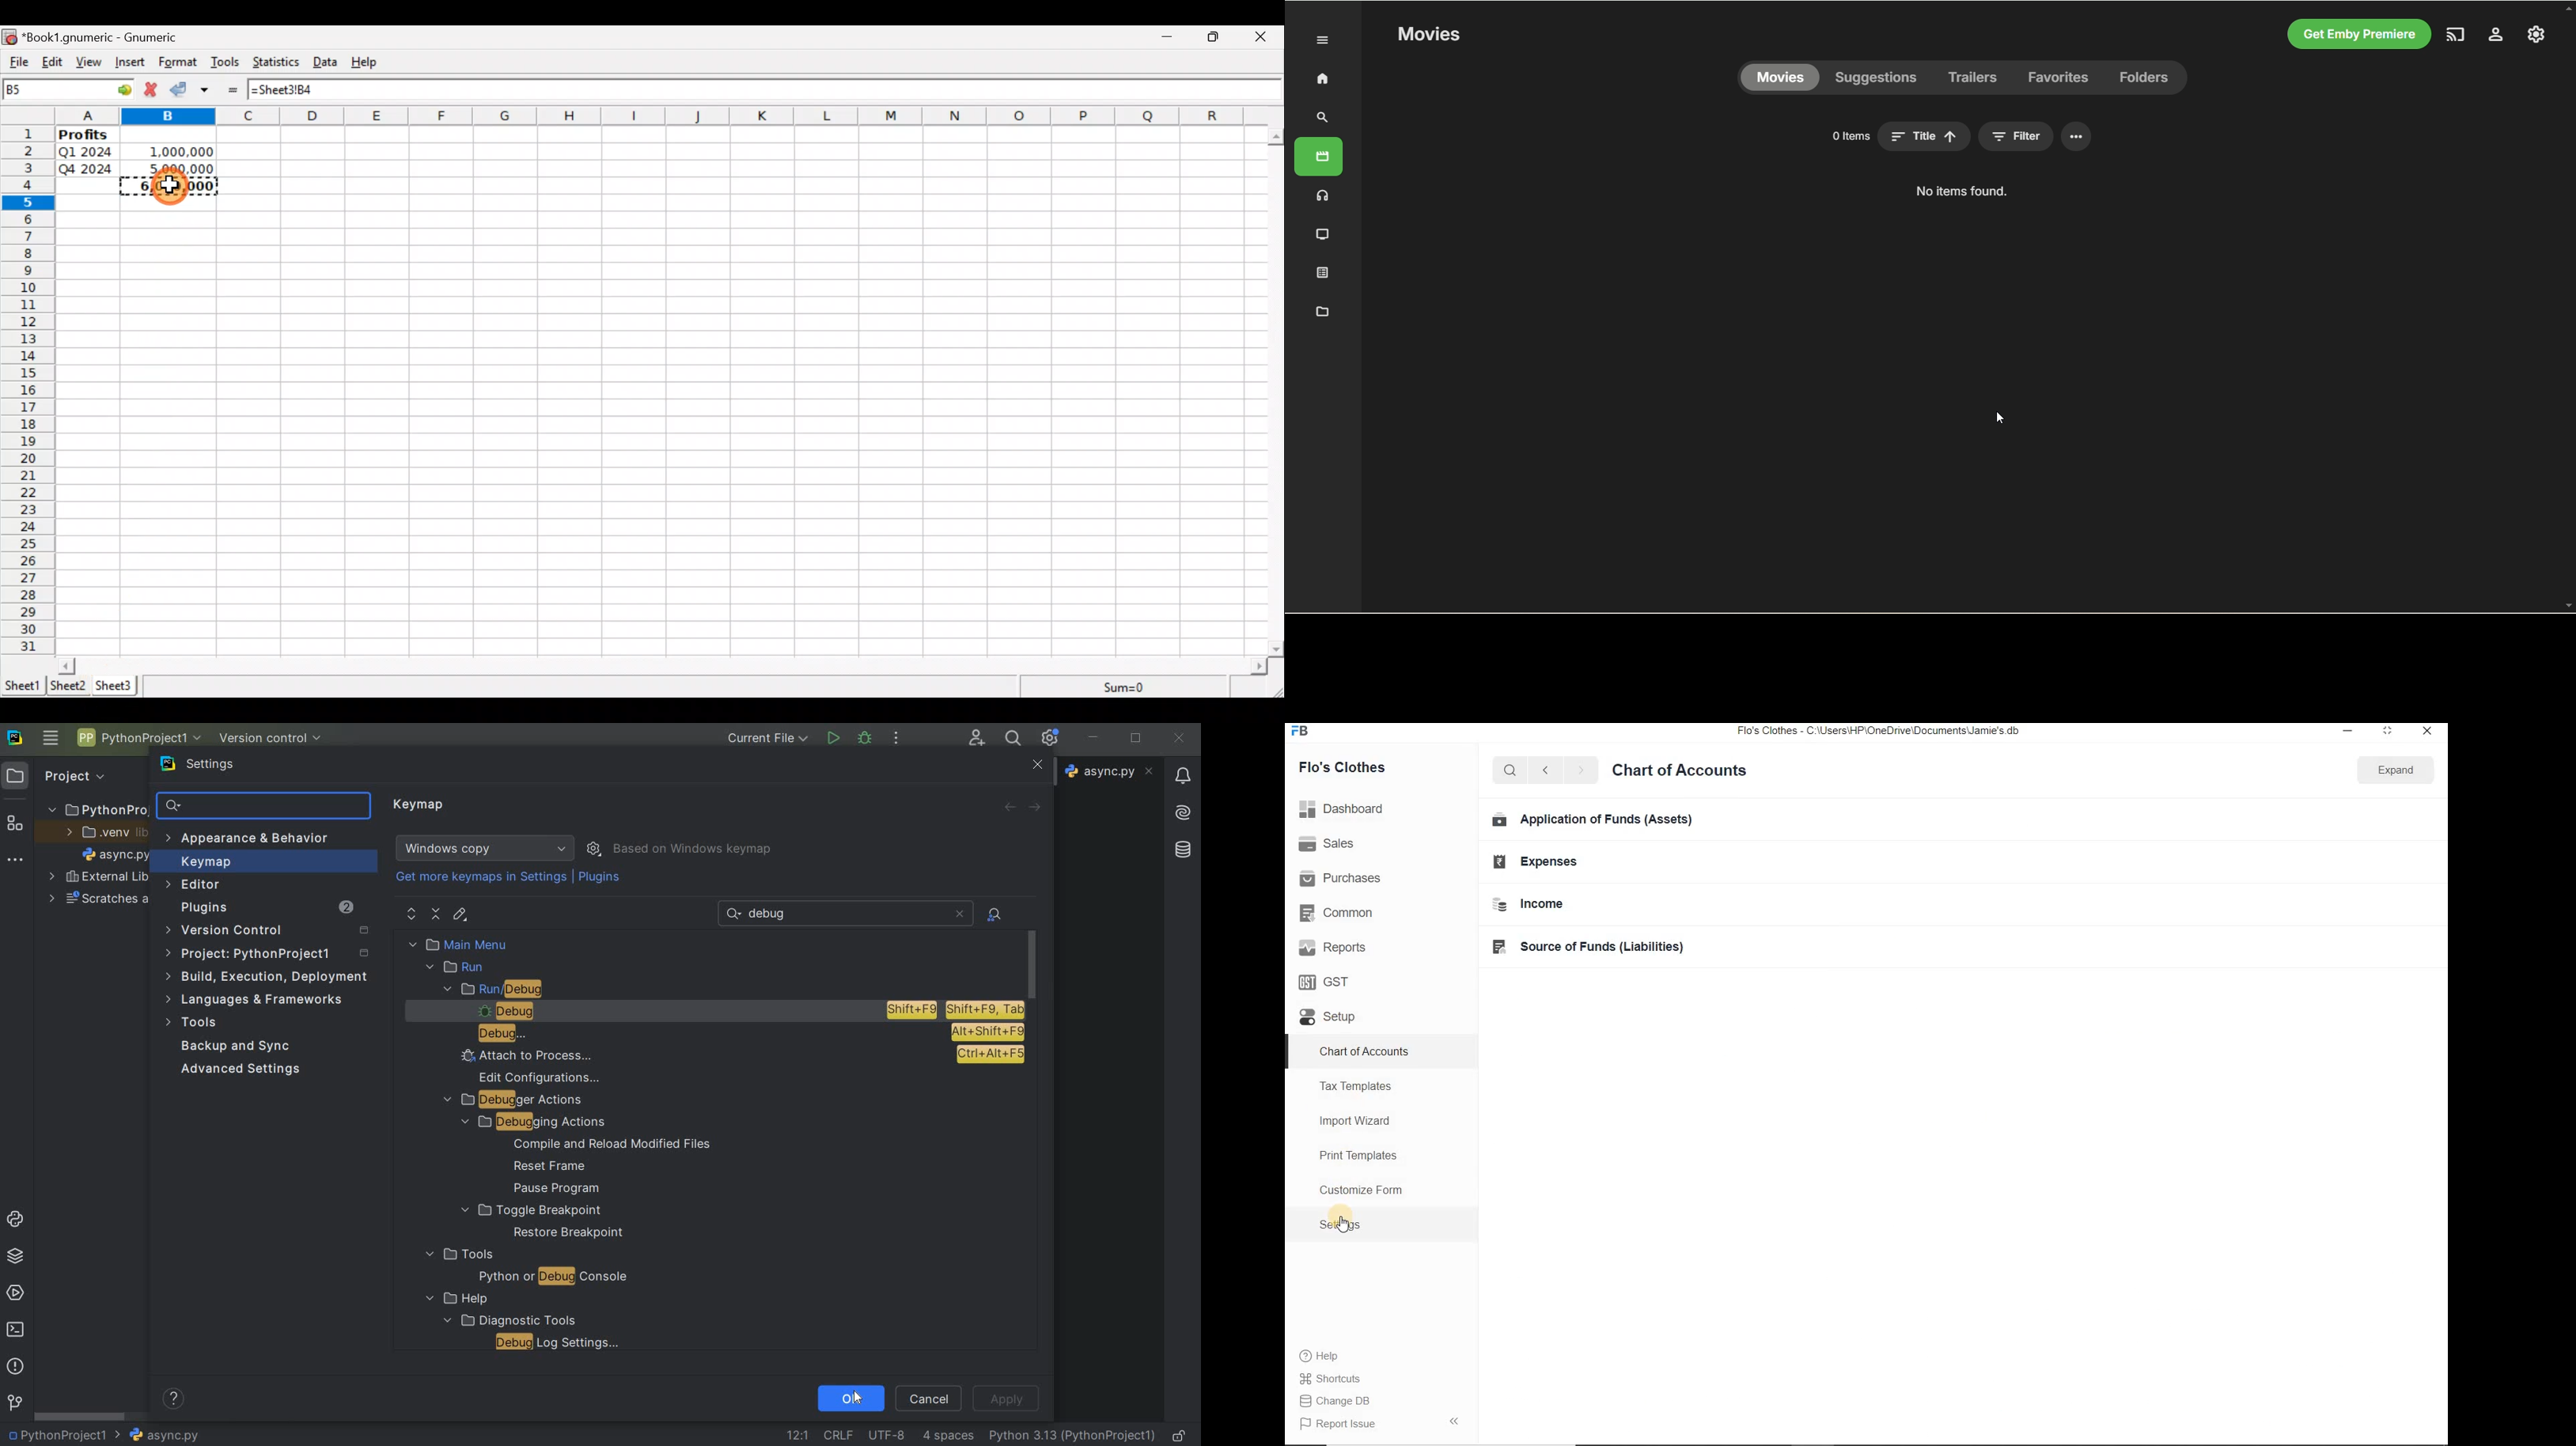  I want to click on Chart of accounts, so click(1382, 1052).